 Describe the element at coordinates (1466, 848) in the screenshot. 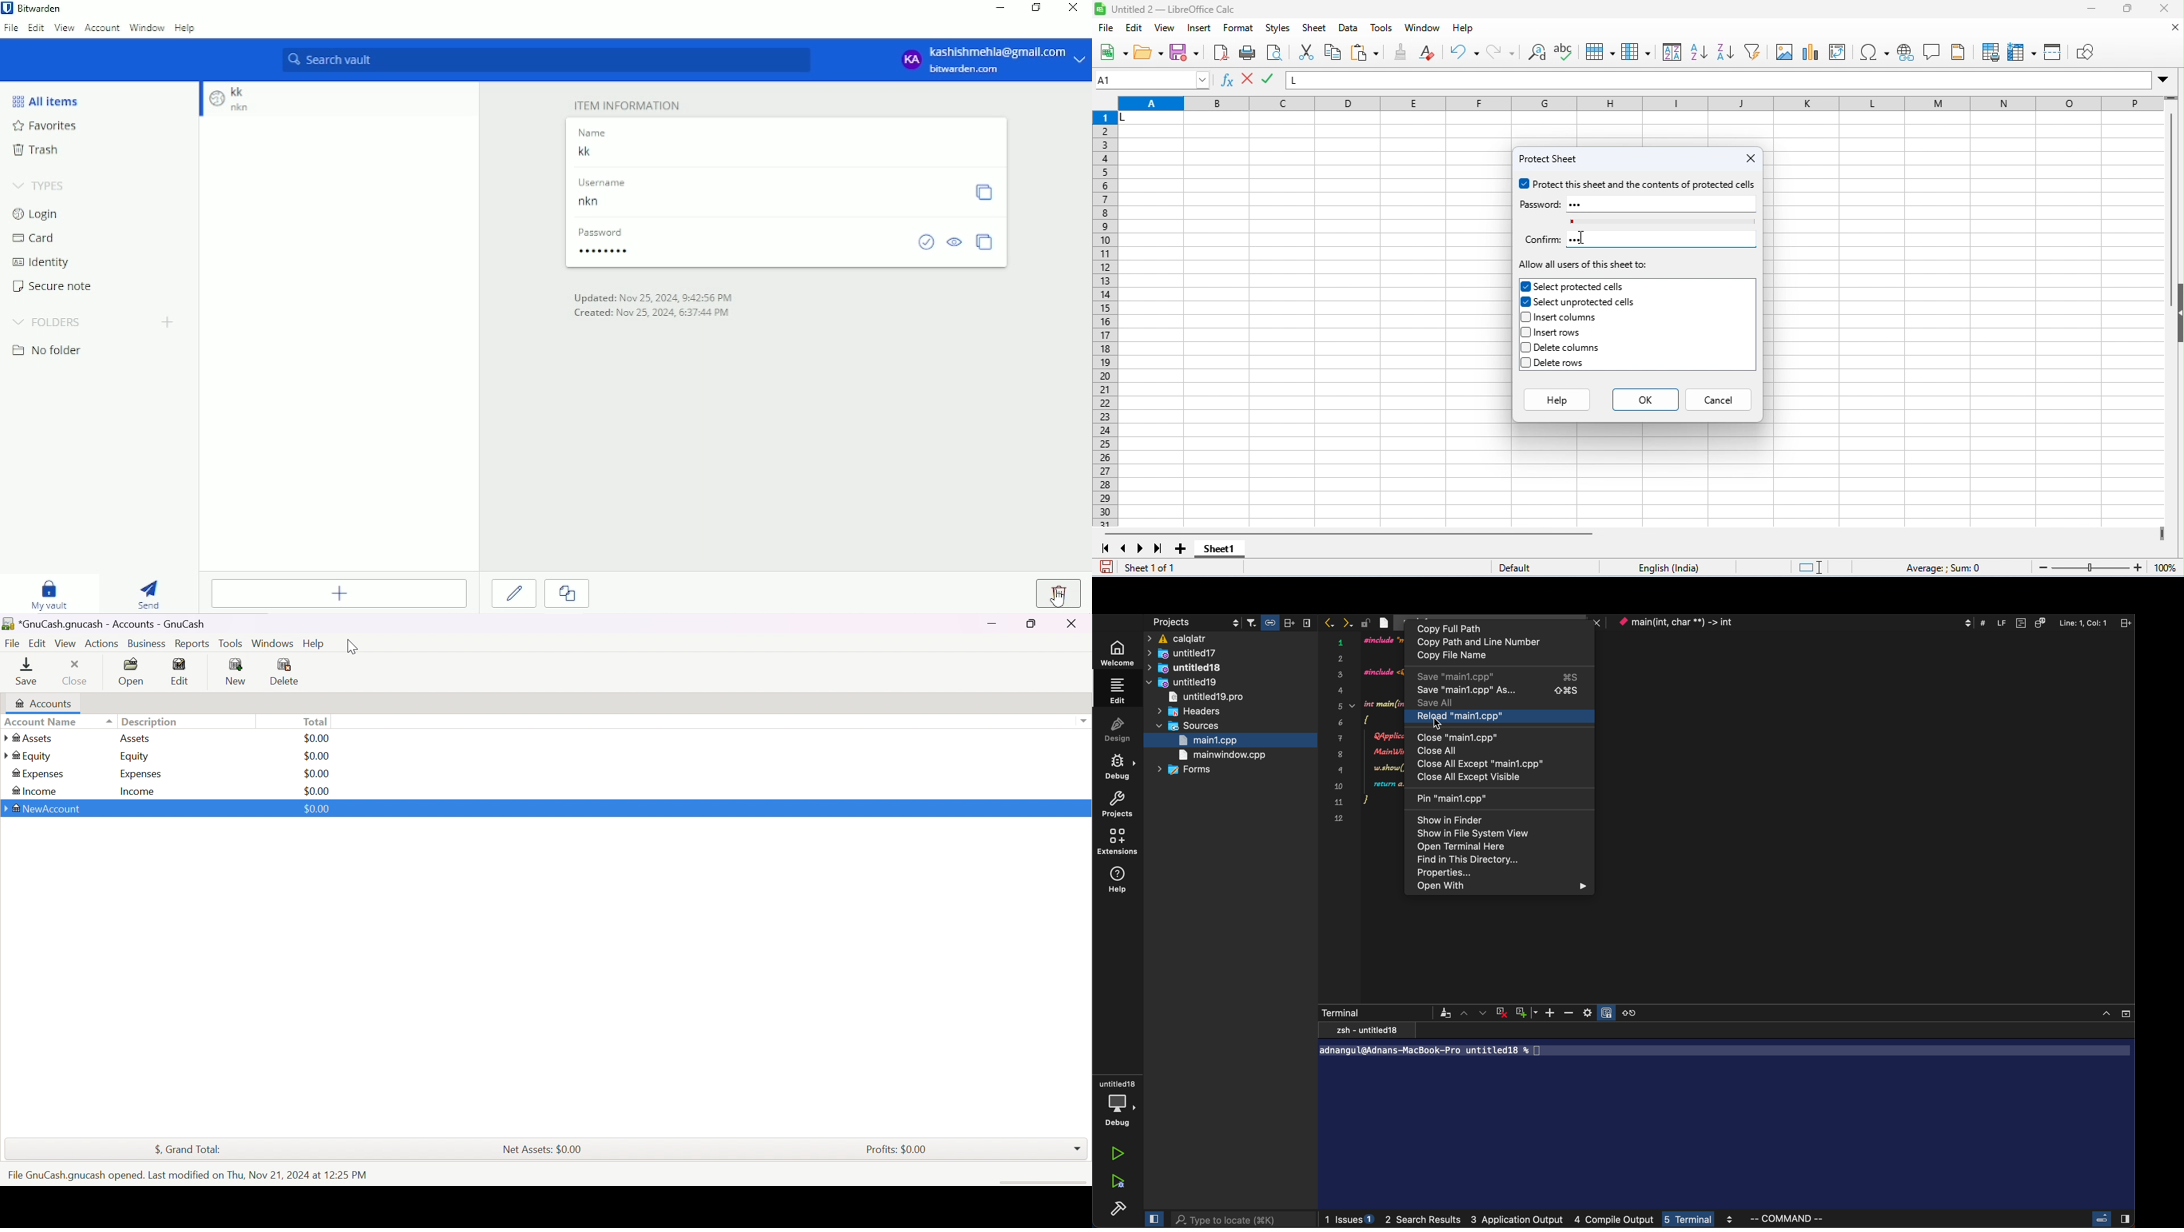

I see `open` at that location.